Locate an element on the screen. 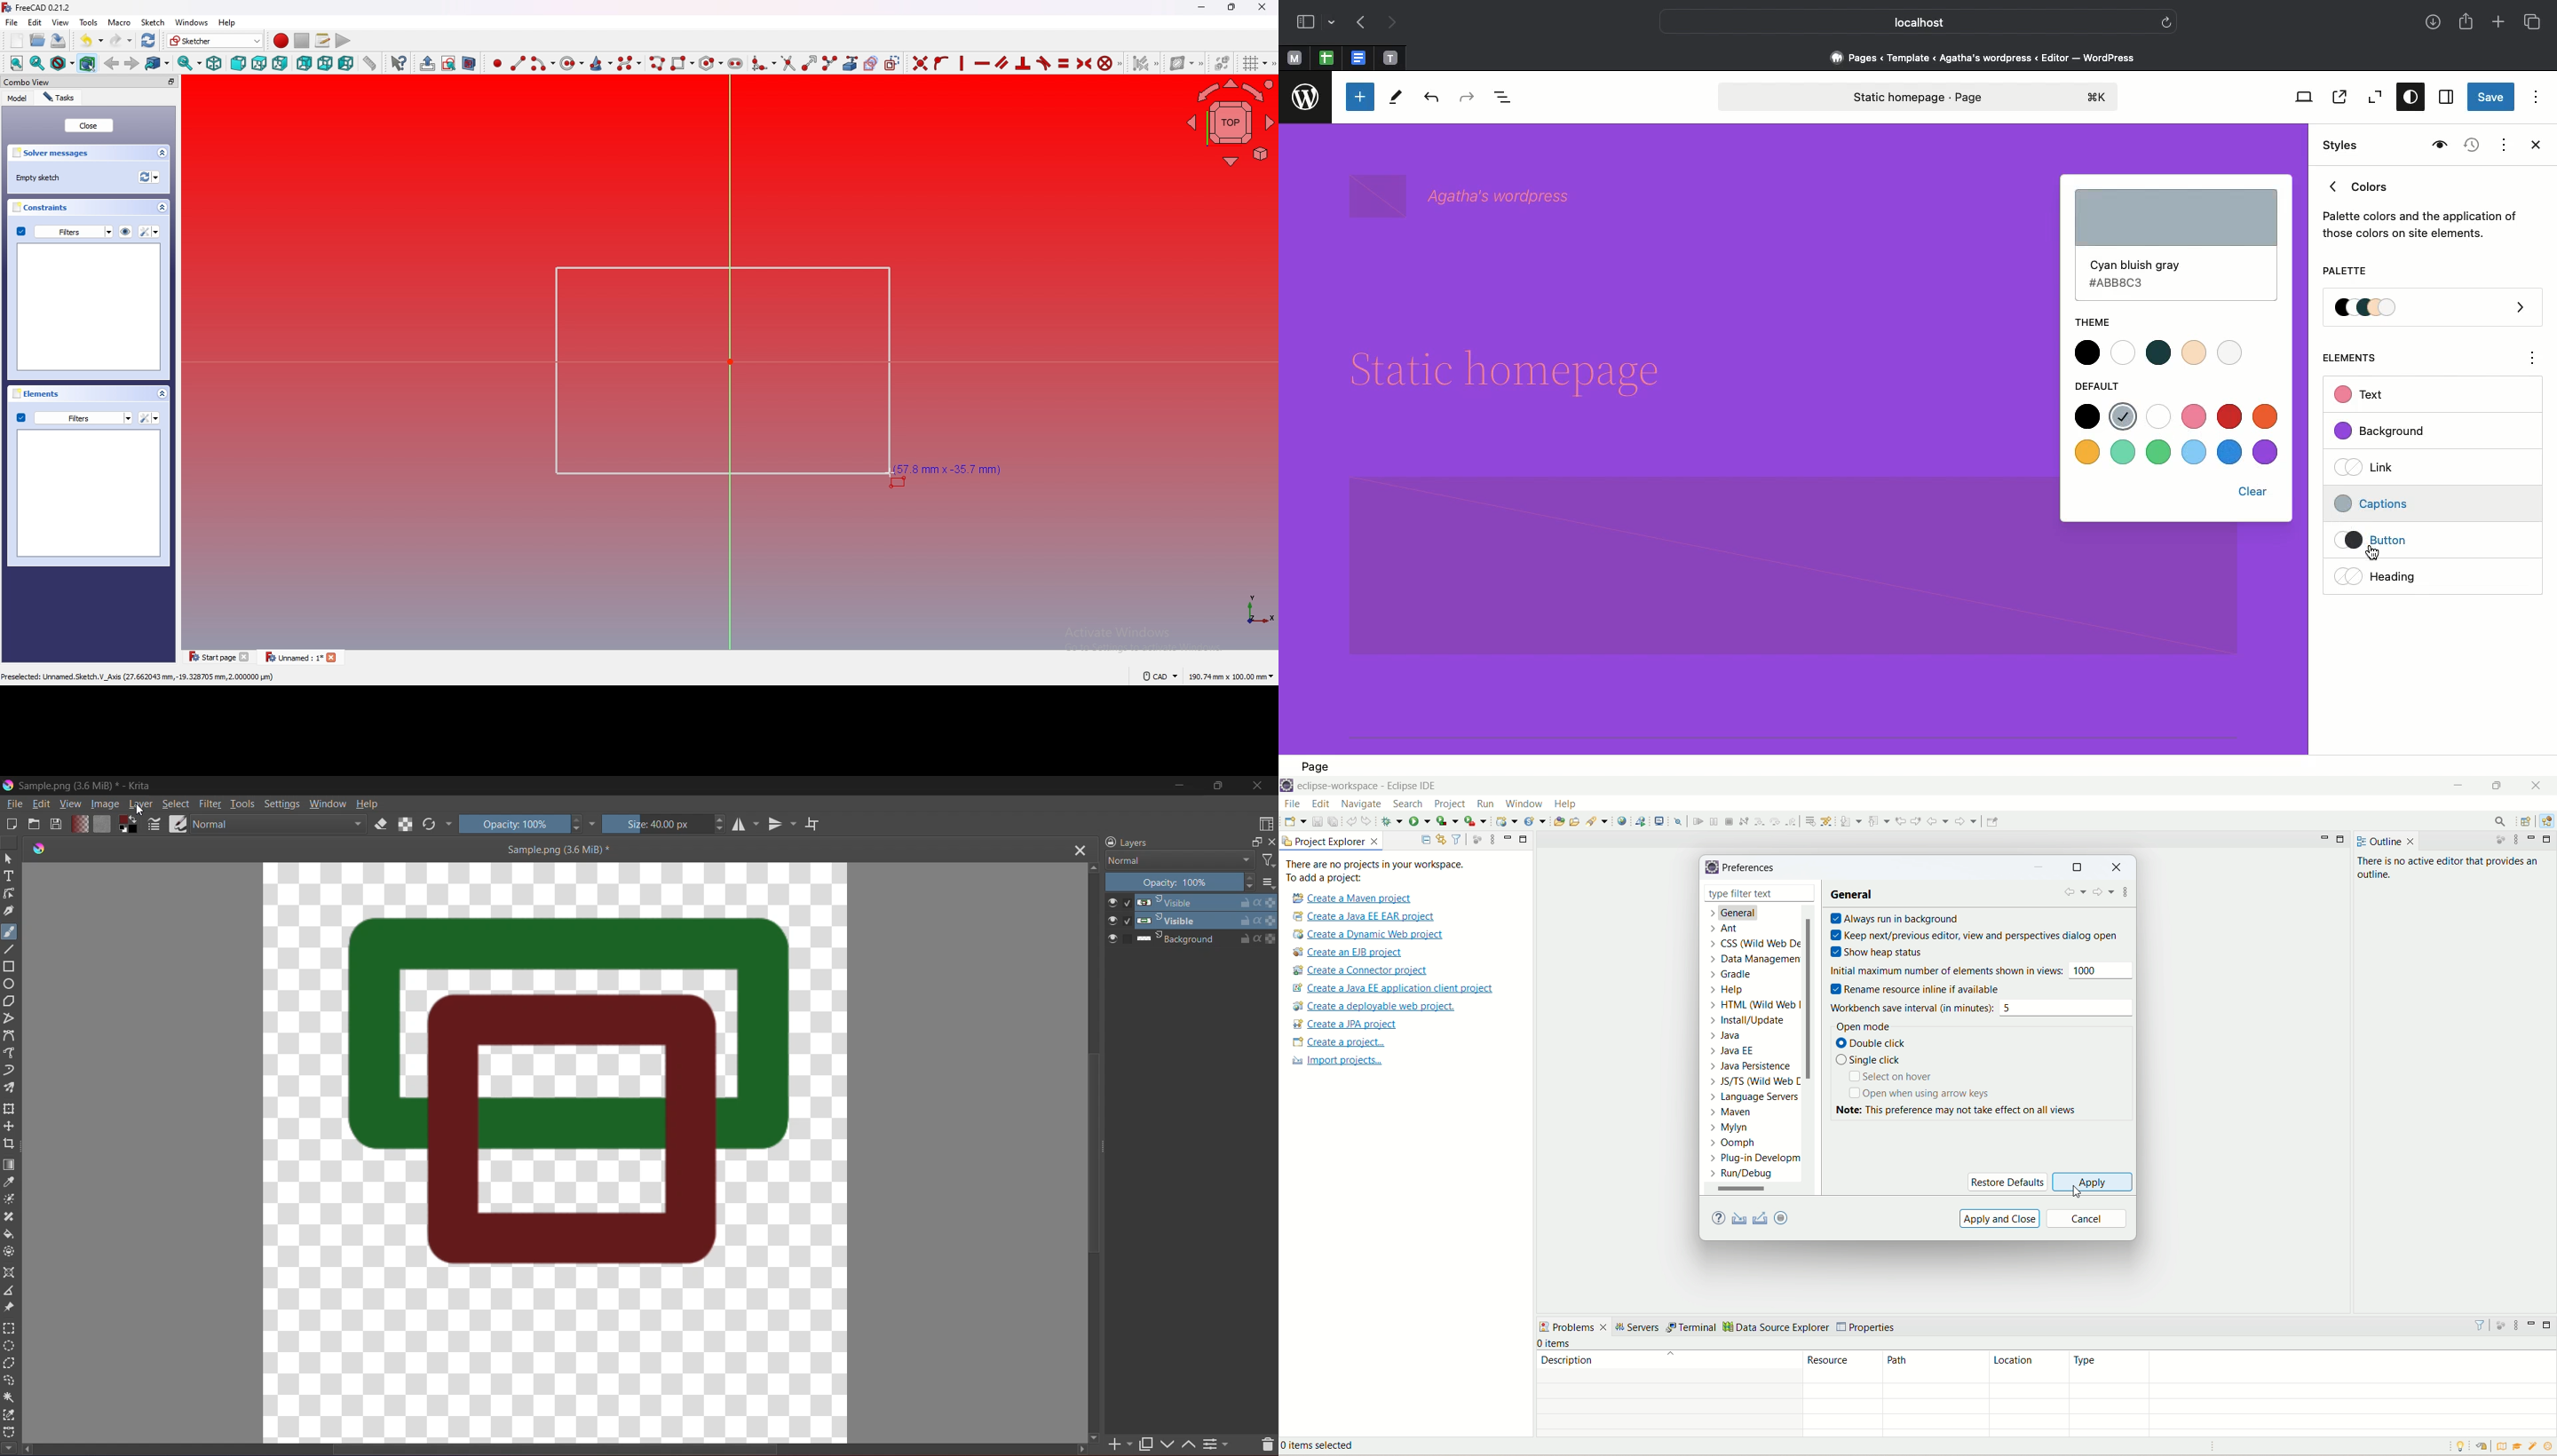 The width and height of the screenshot is (2576, 1456). Select is located at coordinates (176, 804).